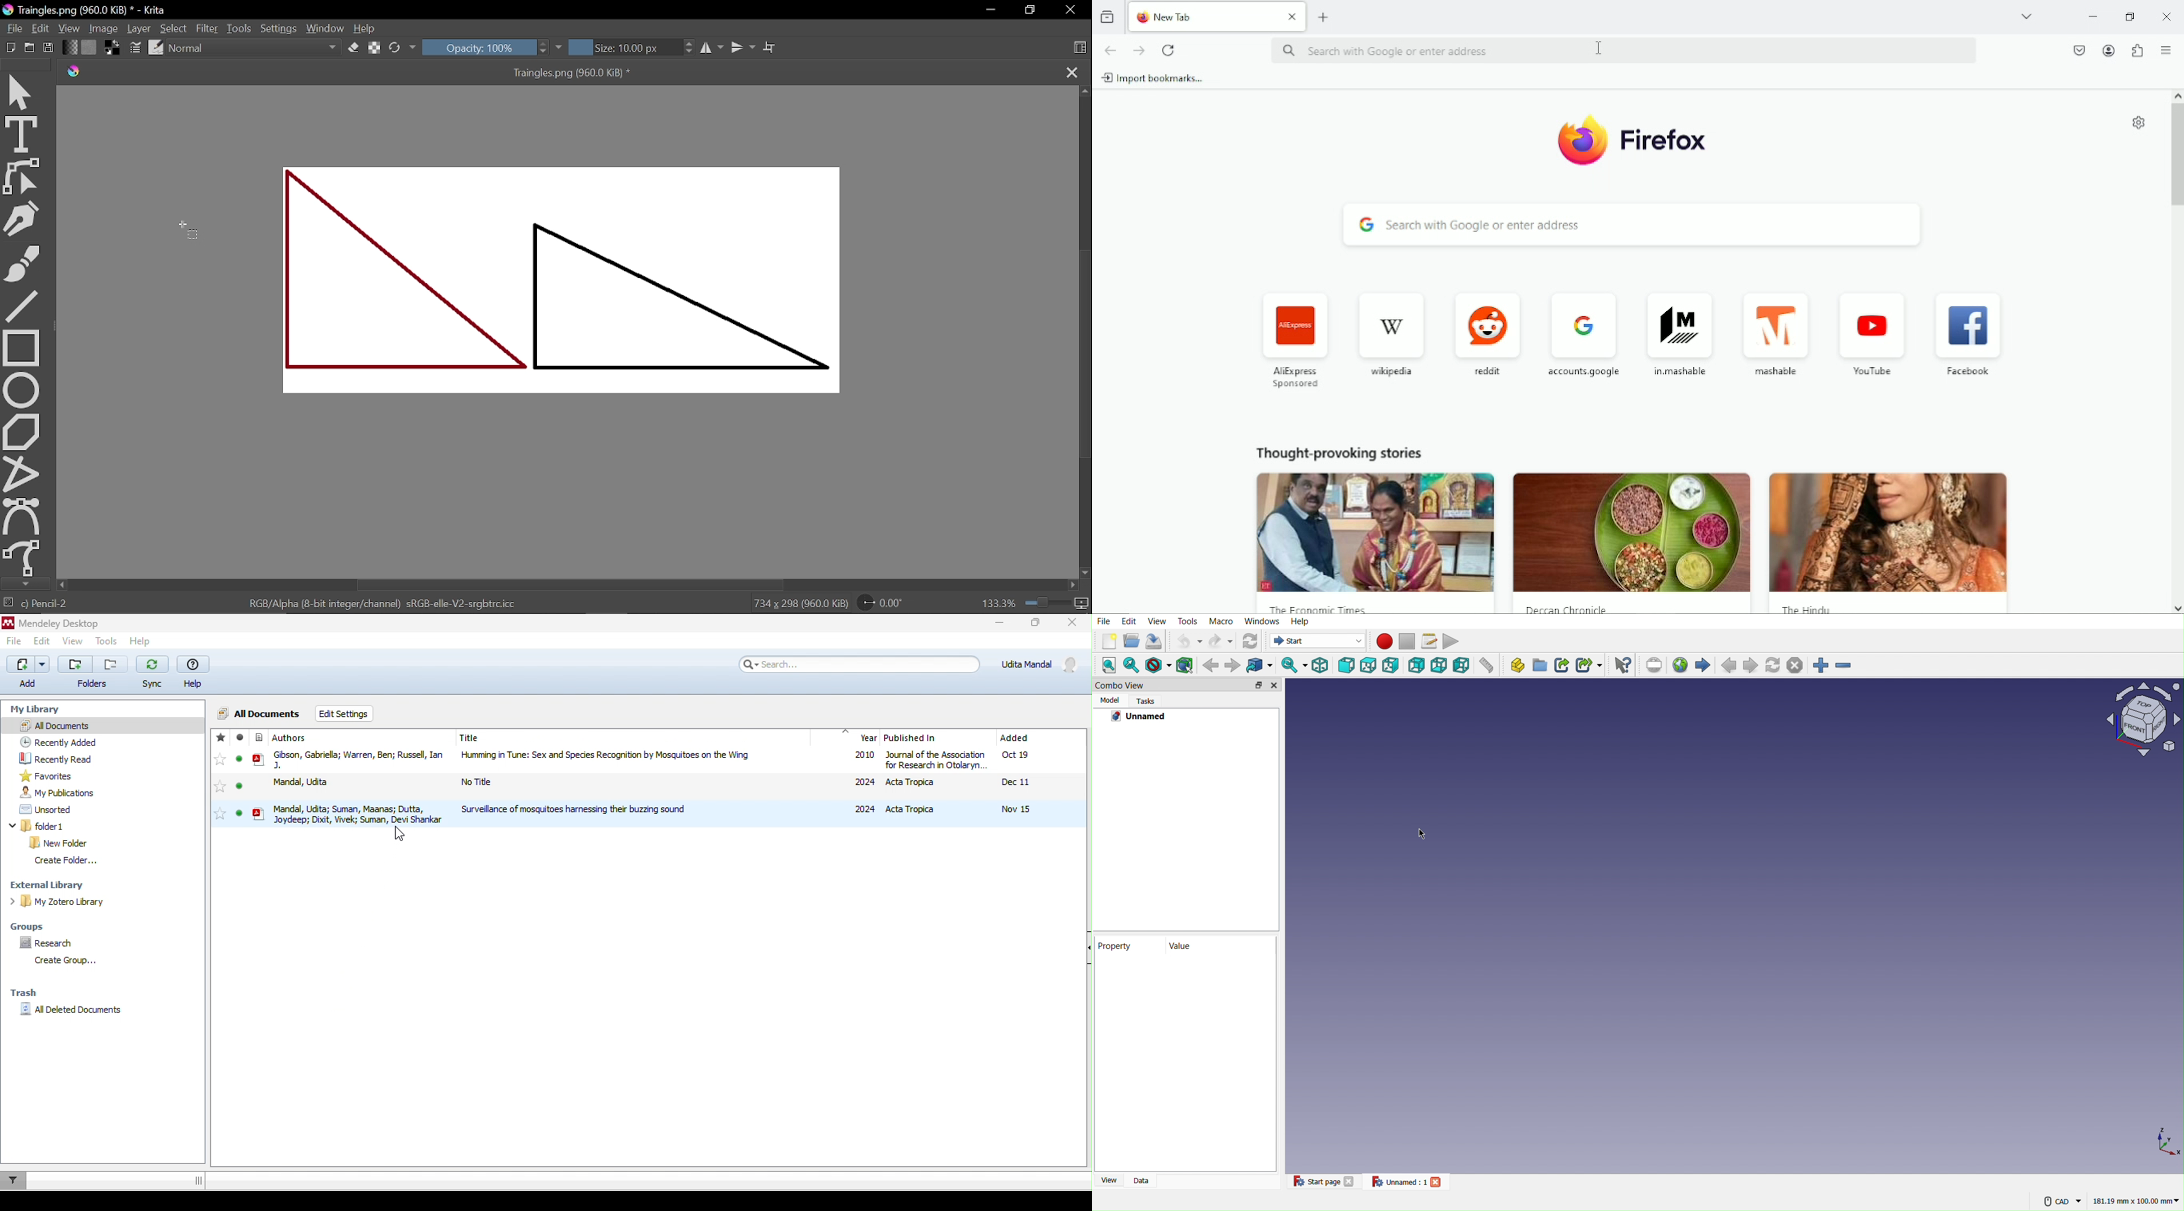 Image resolution: width=2184 pixels, height=1232 pixels. I want to click on Select the linked object and switch to its owner document, so click(1258, 665).